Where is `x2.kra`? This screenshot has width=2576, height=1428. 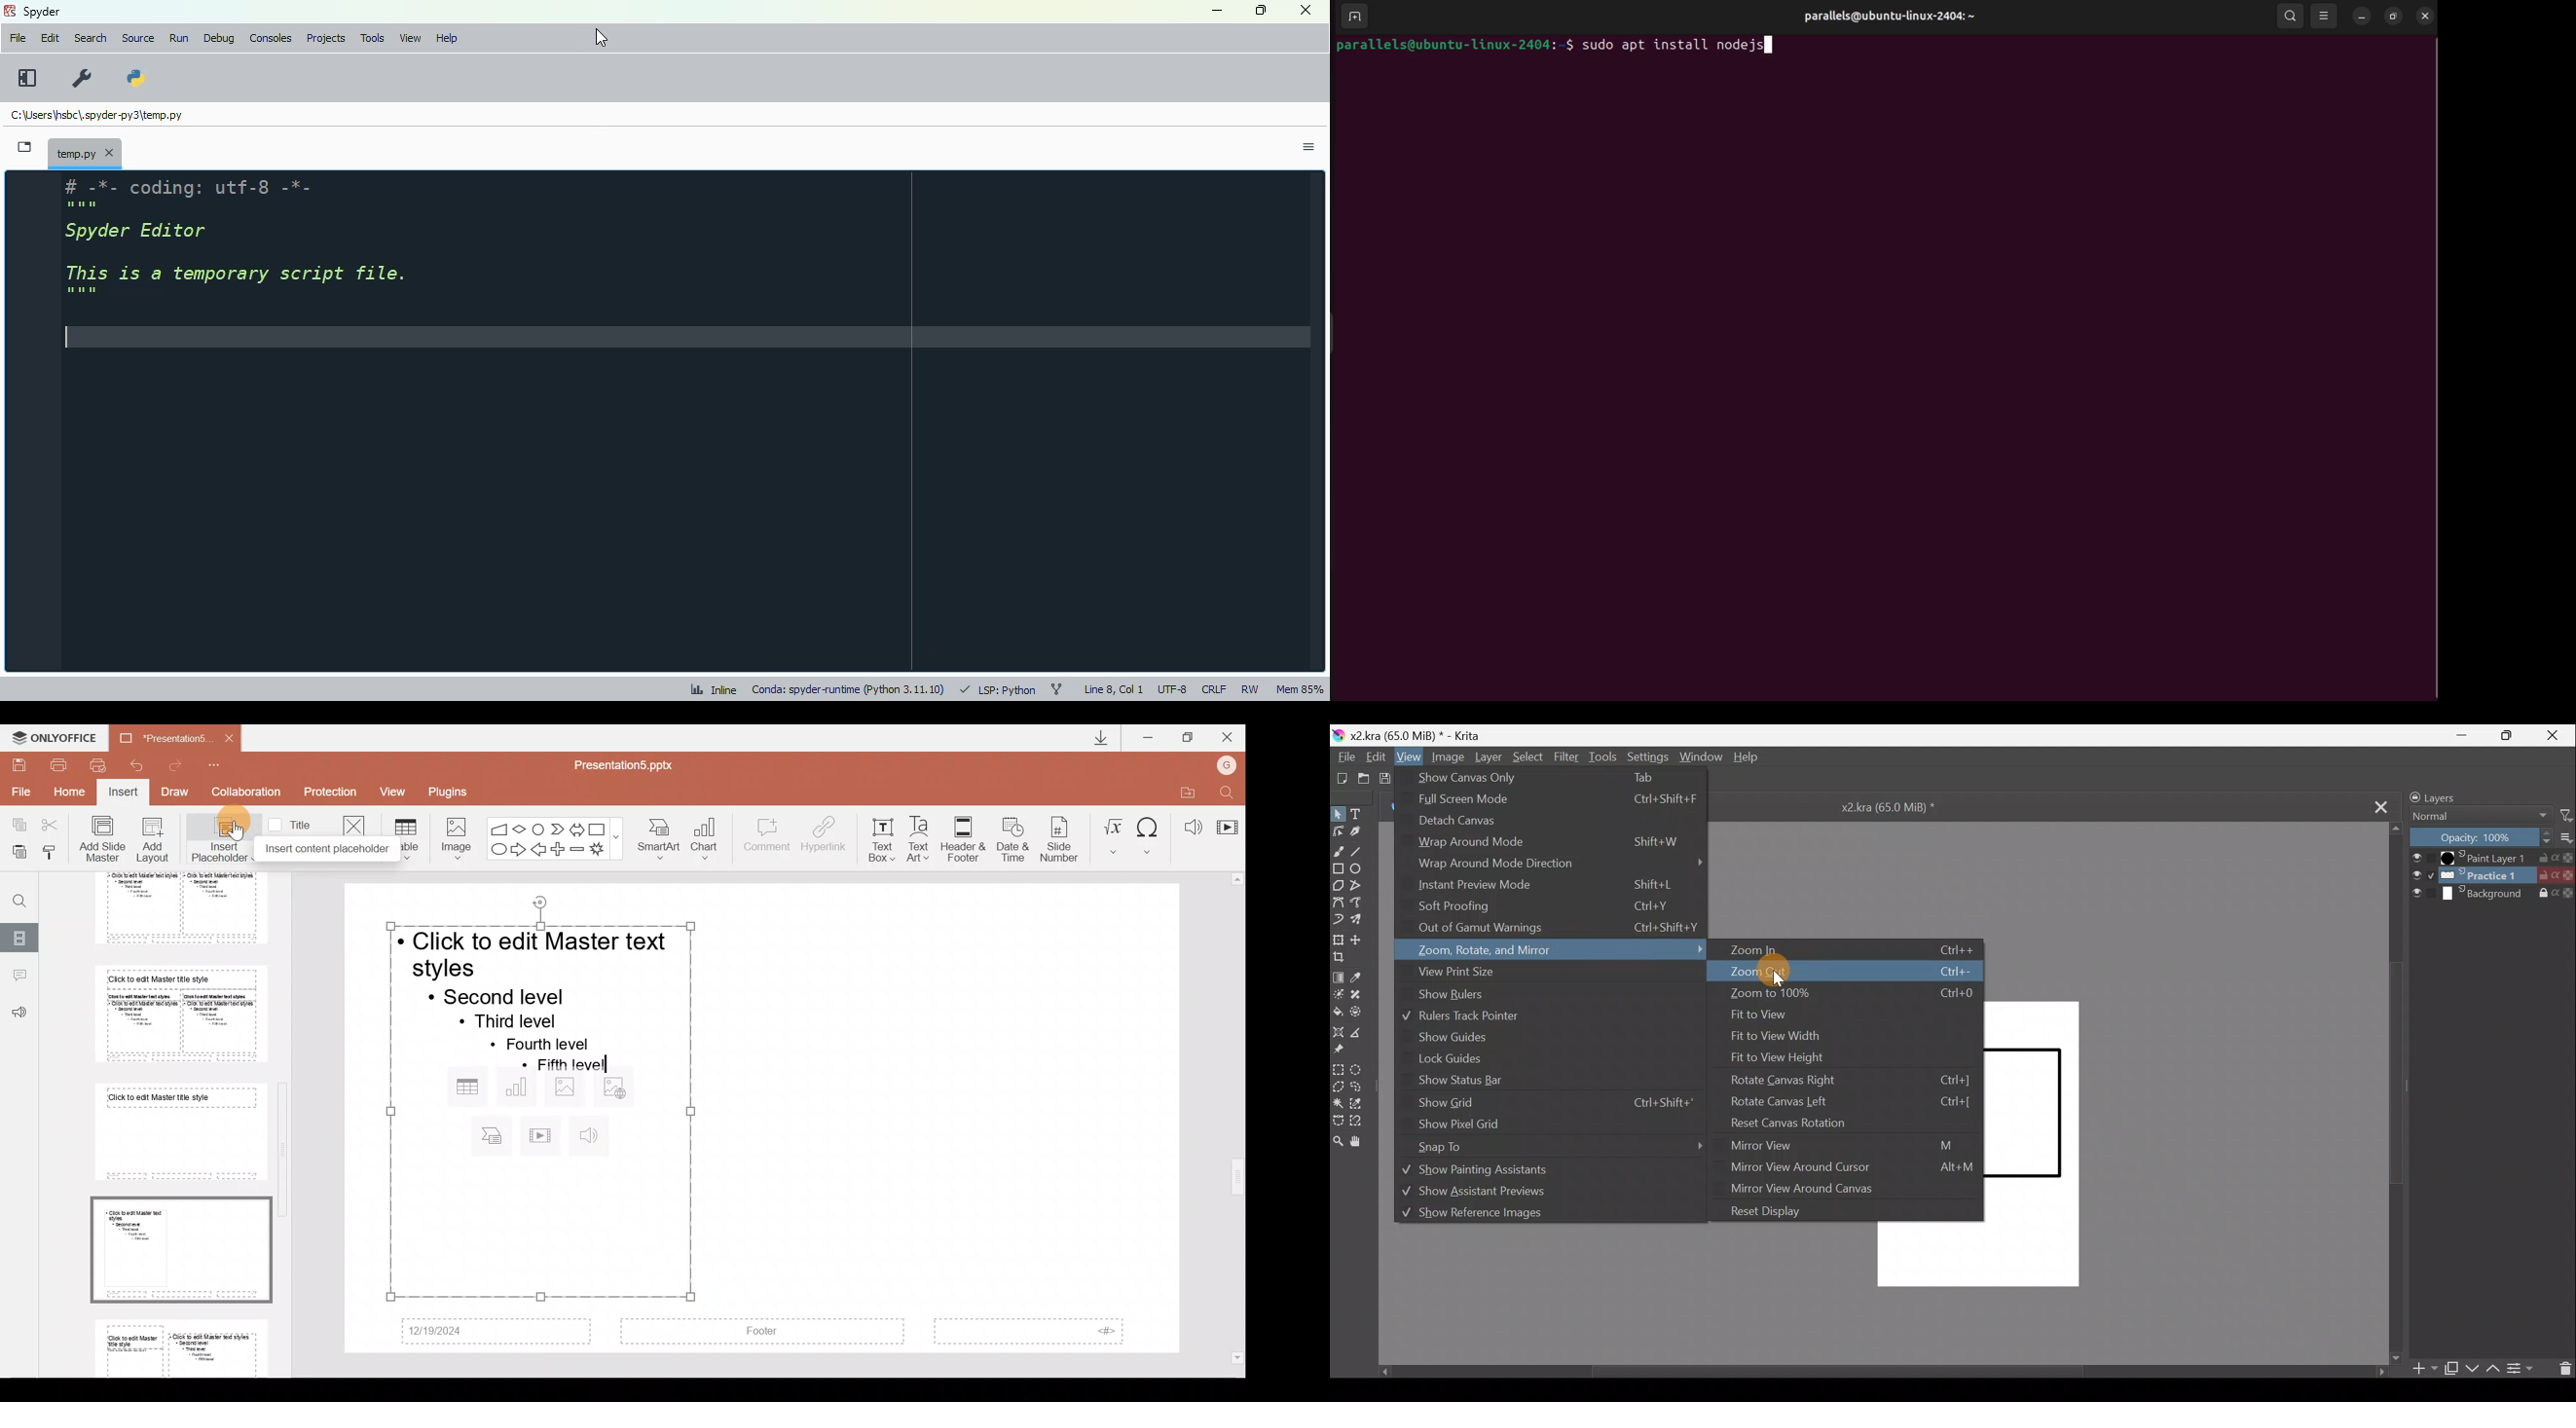
x2.kra is located at coordinates (1877, 806).